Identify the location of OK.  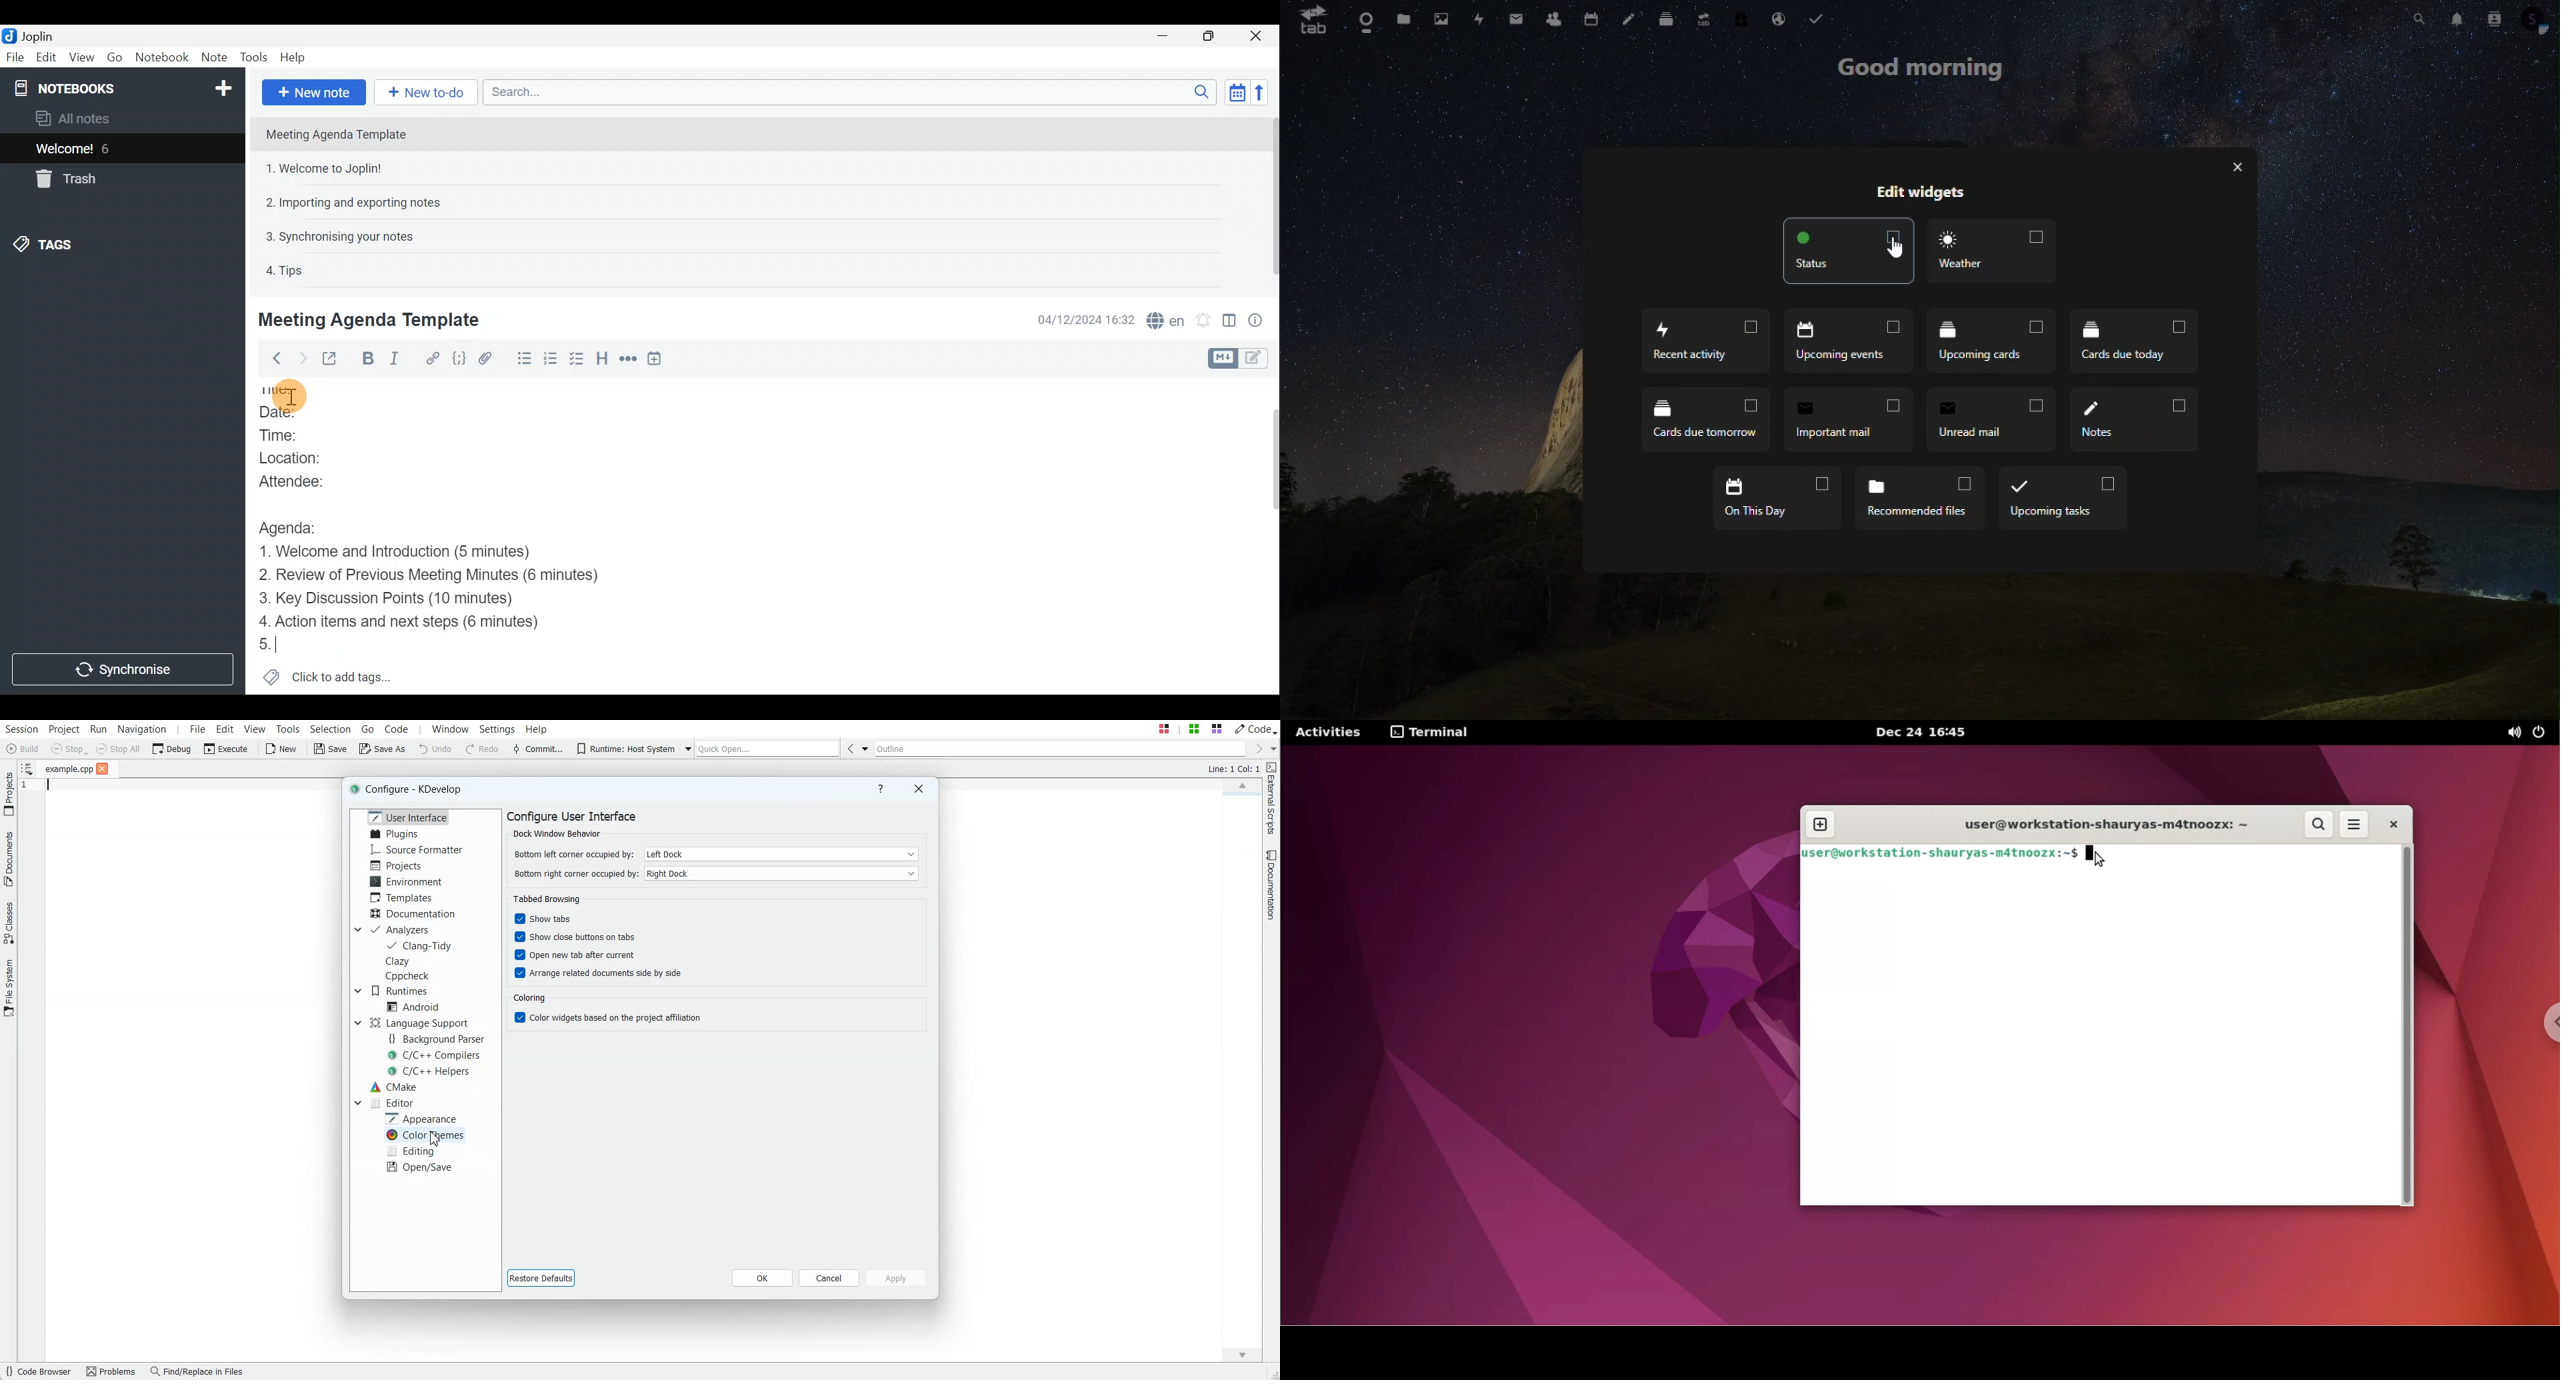
(762, 1277).